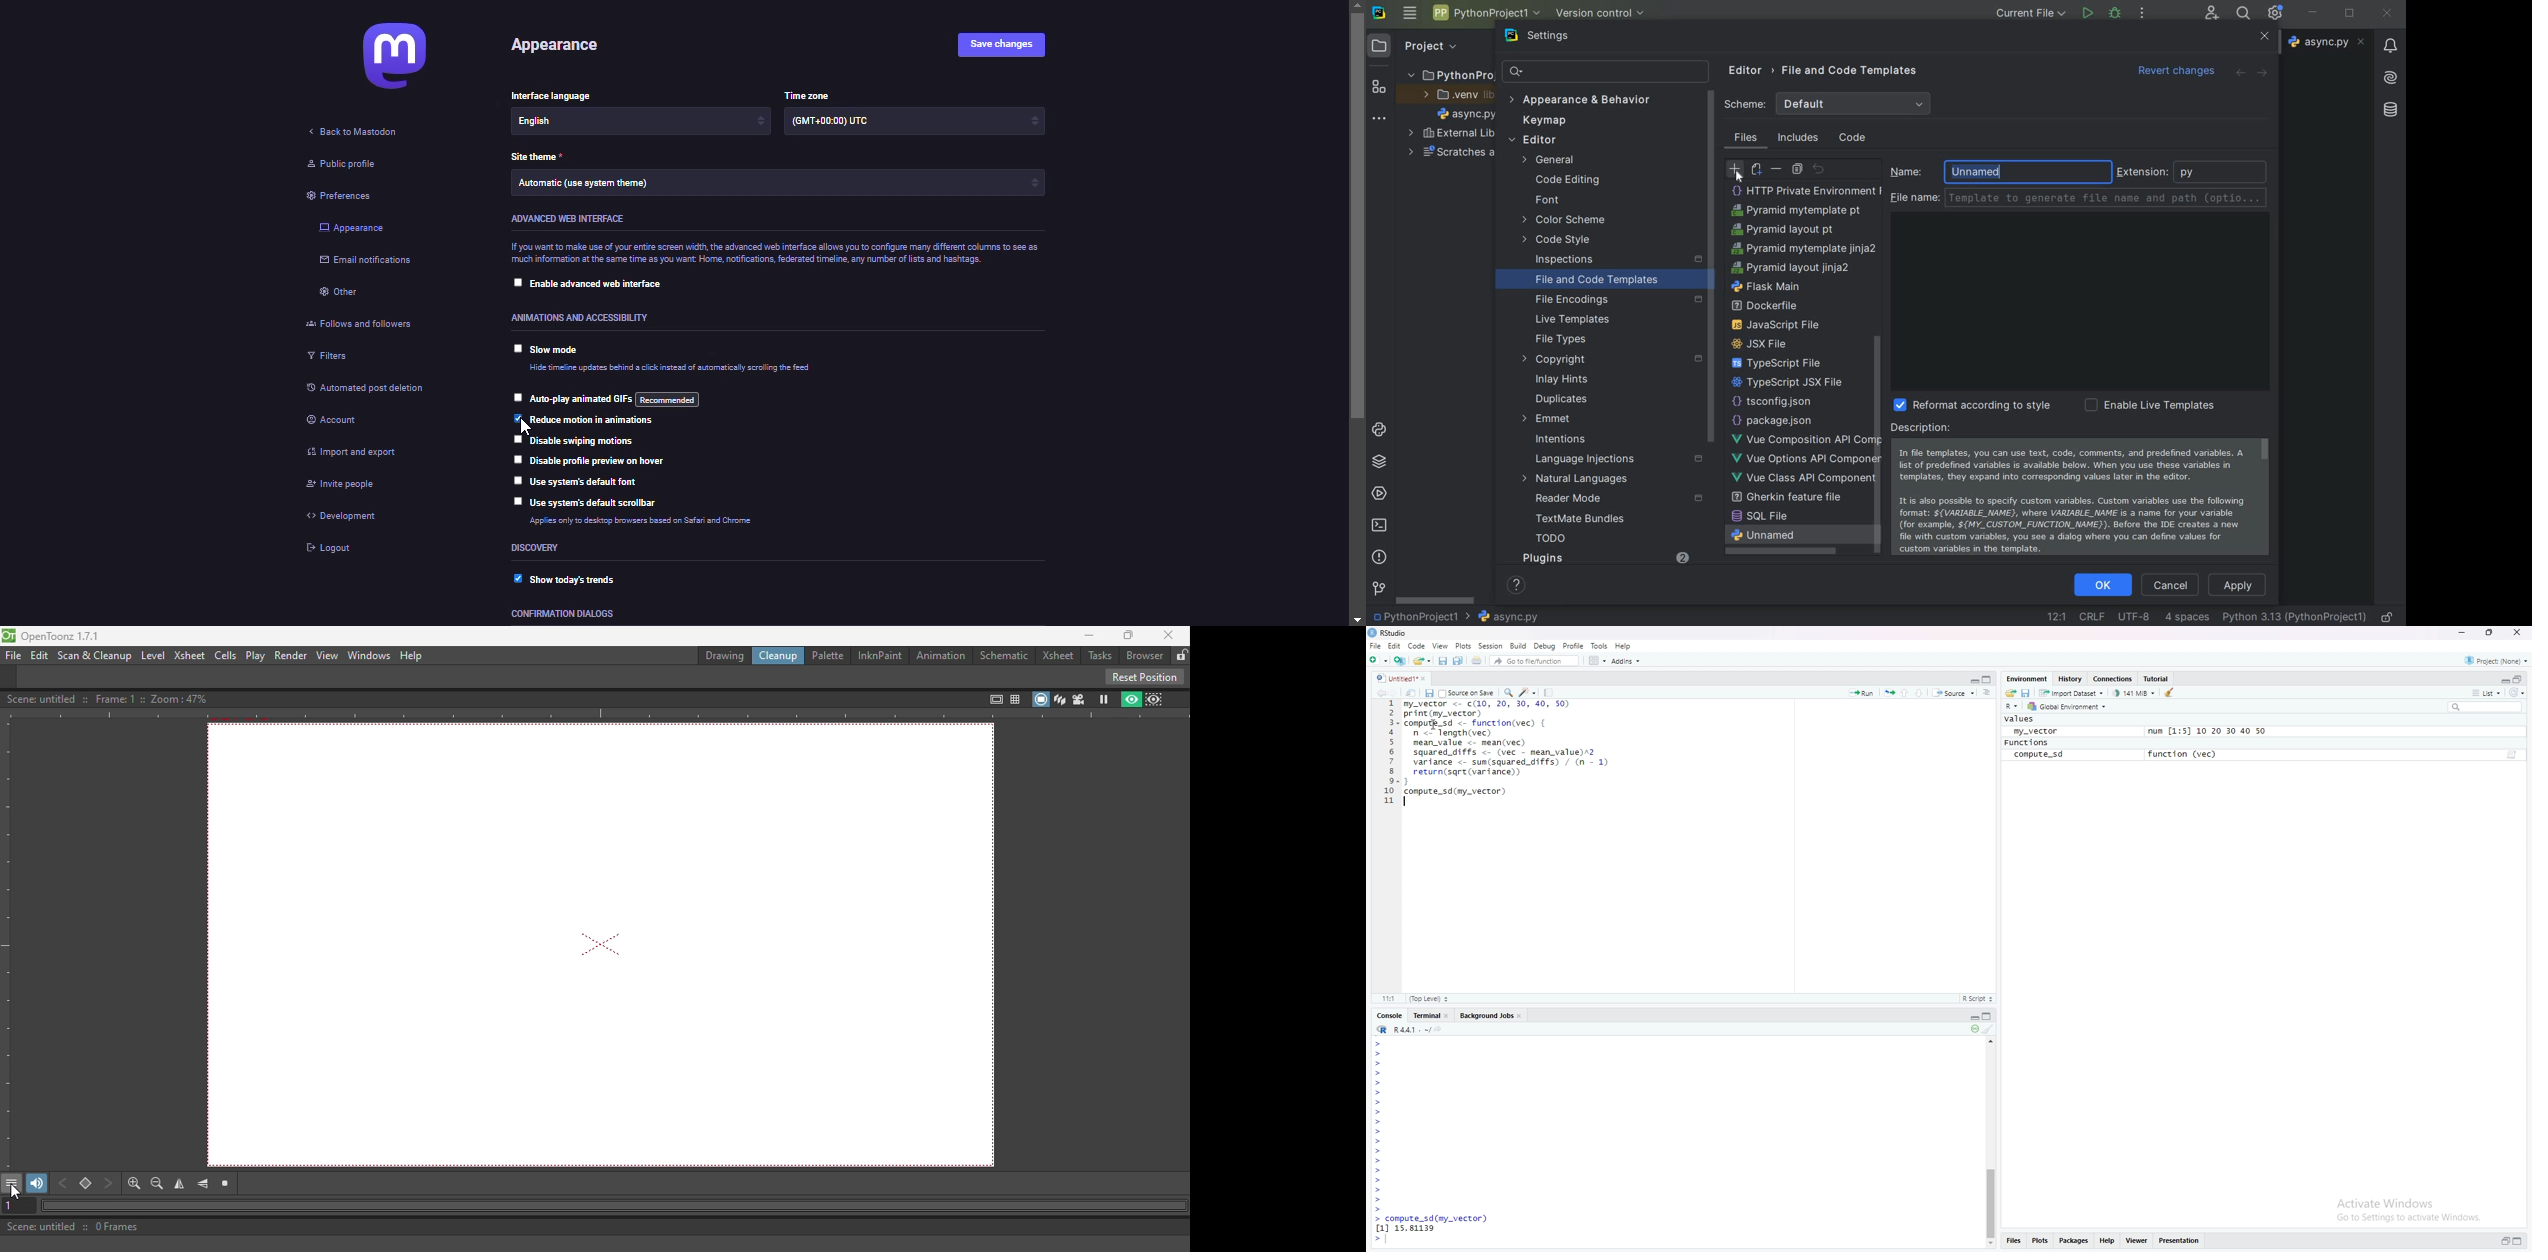 The width and height of the screenshot is (2548, 1260). What do you see at coordinates (1388, 1016) in the screenshot?
I see `Console` at bounding box center [1388, 1016].